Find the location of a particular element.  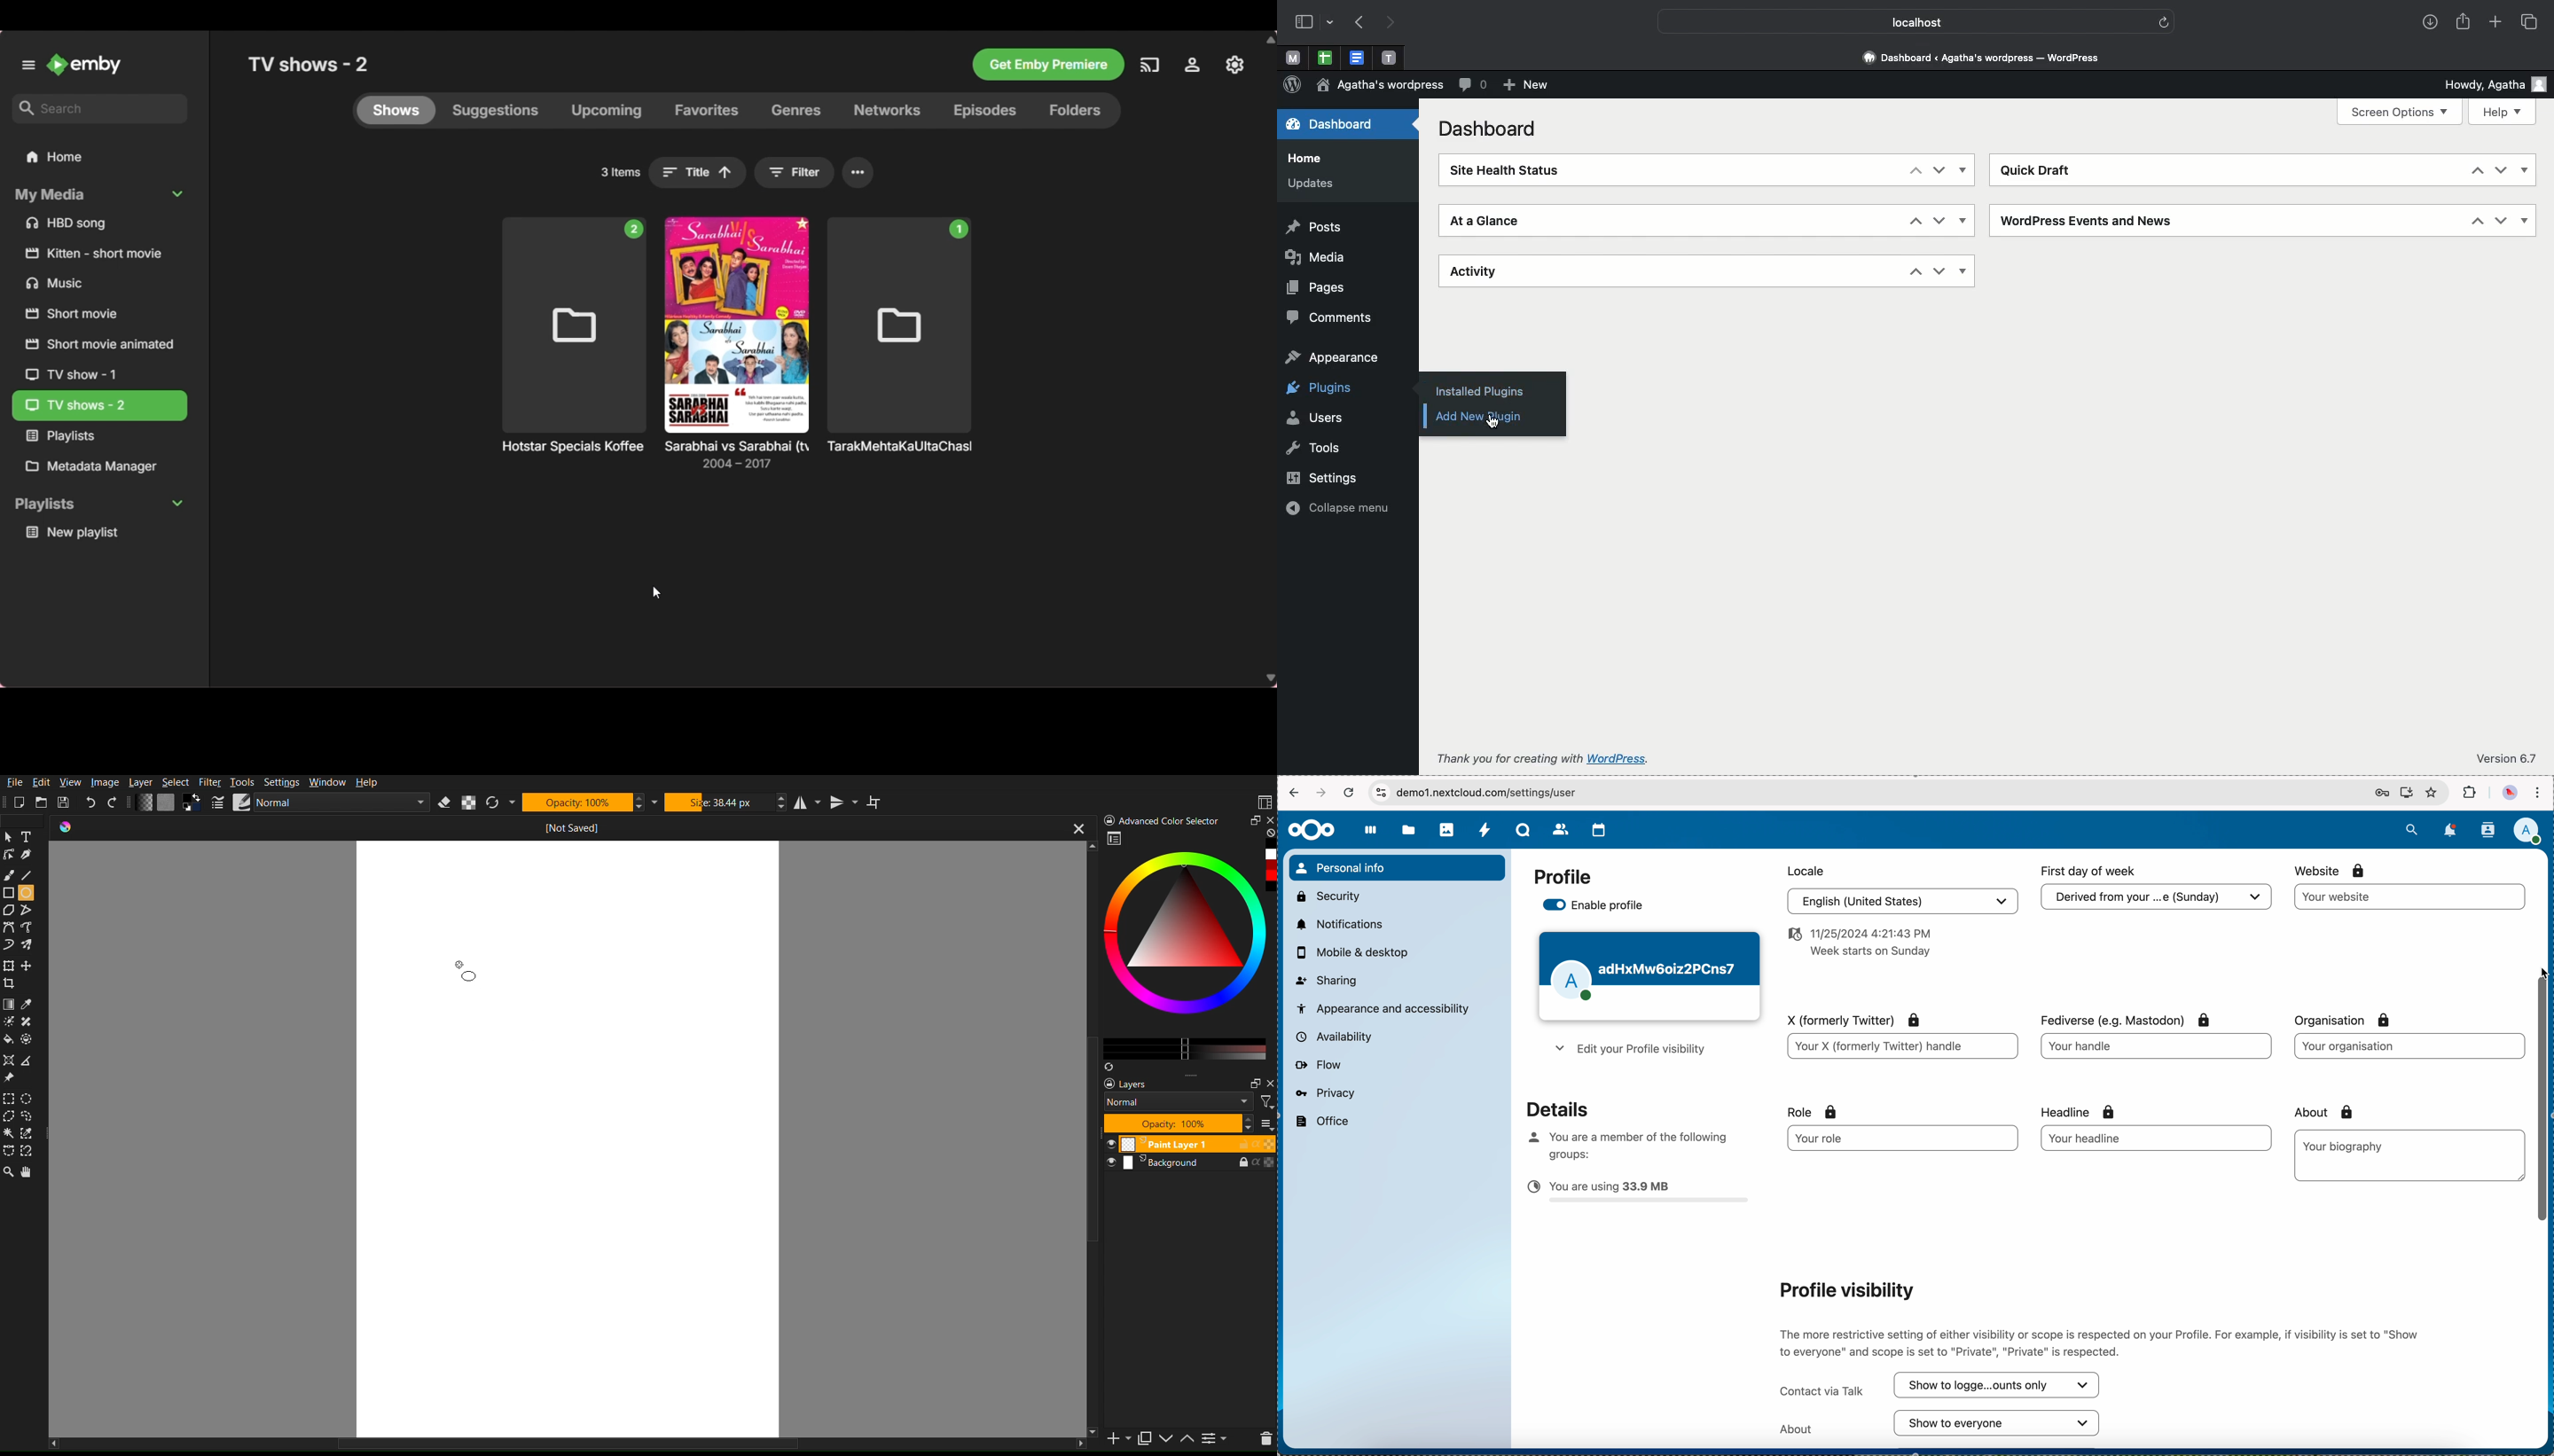

Undo is located at coordinates (90, 803).